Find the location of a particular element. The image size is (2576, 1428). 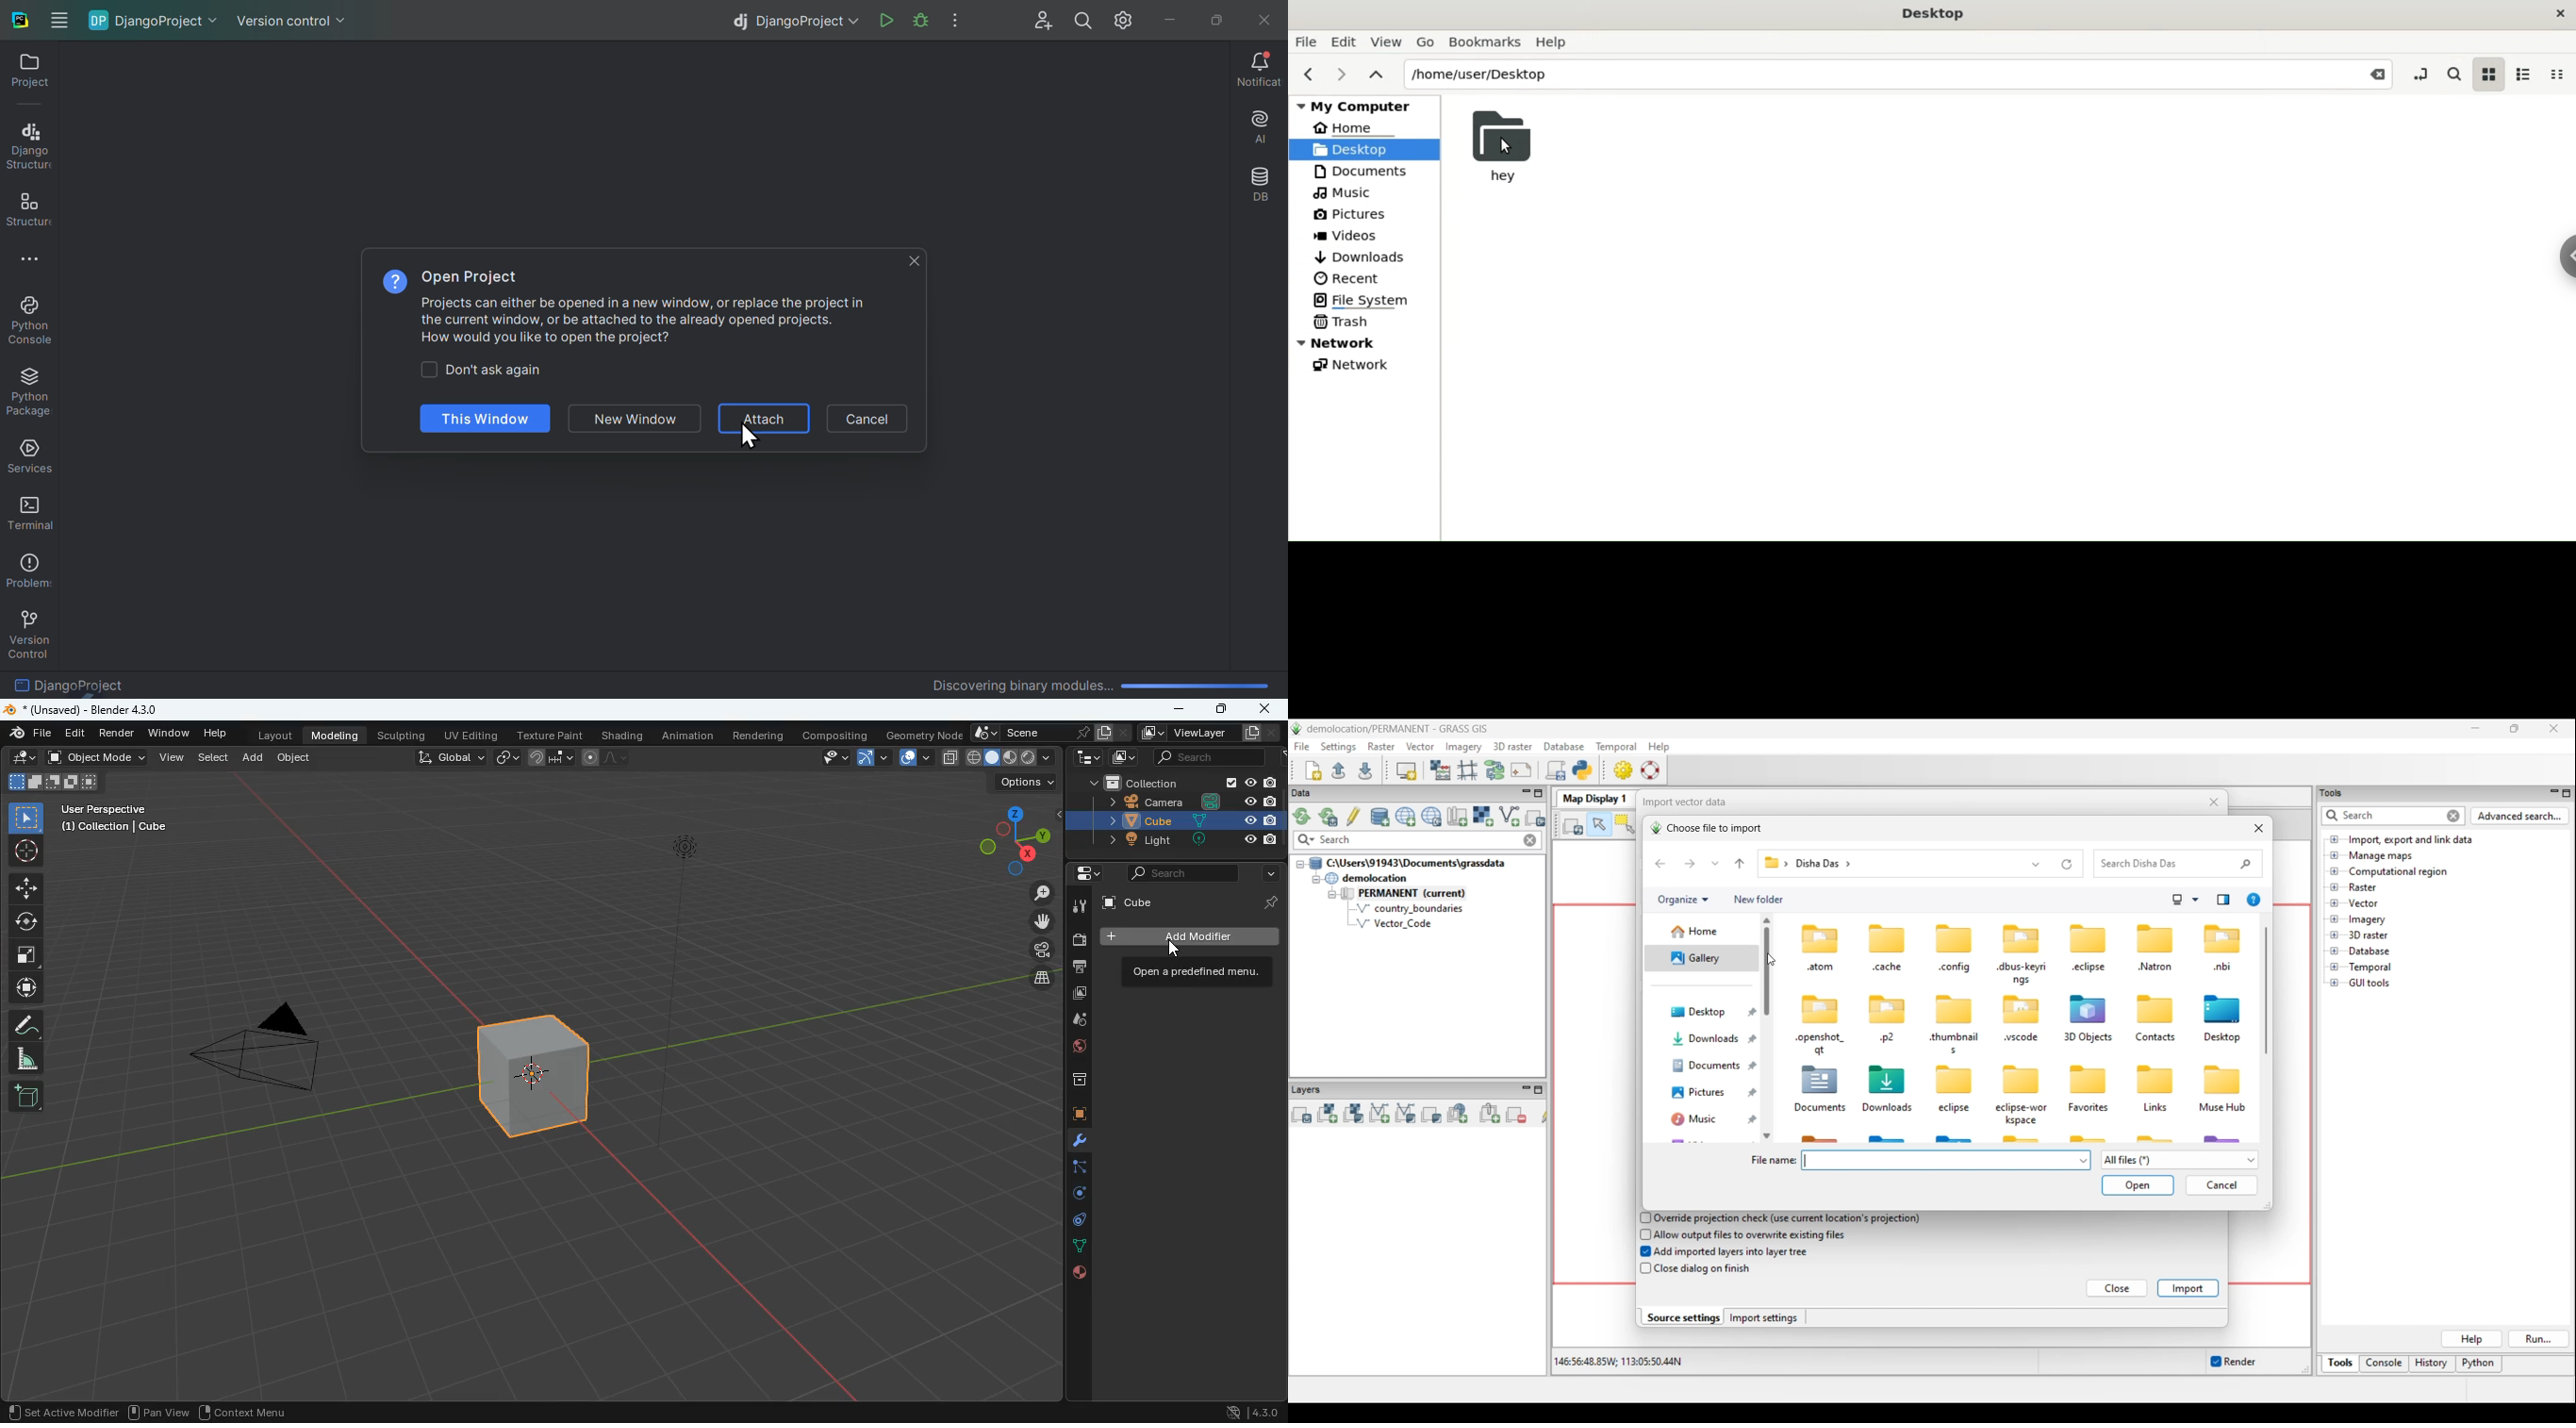

camera is located at coordinates (1183, 804).